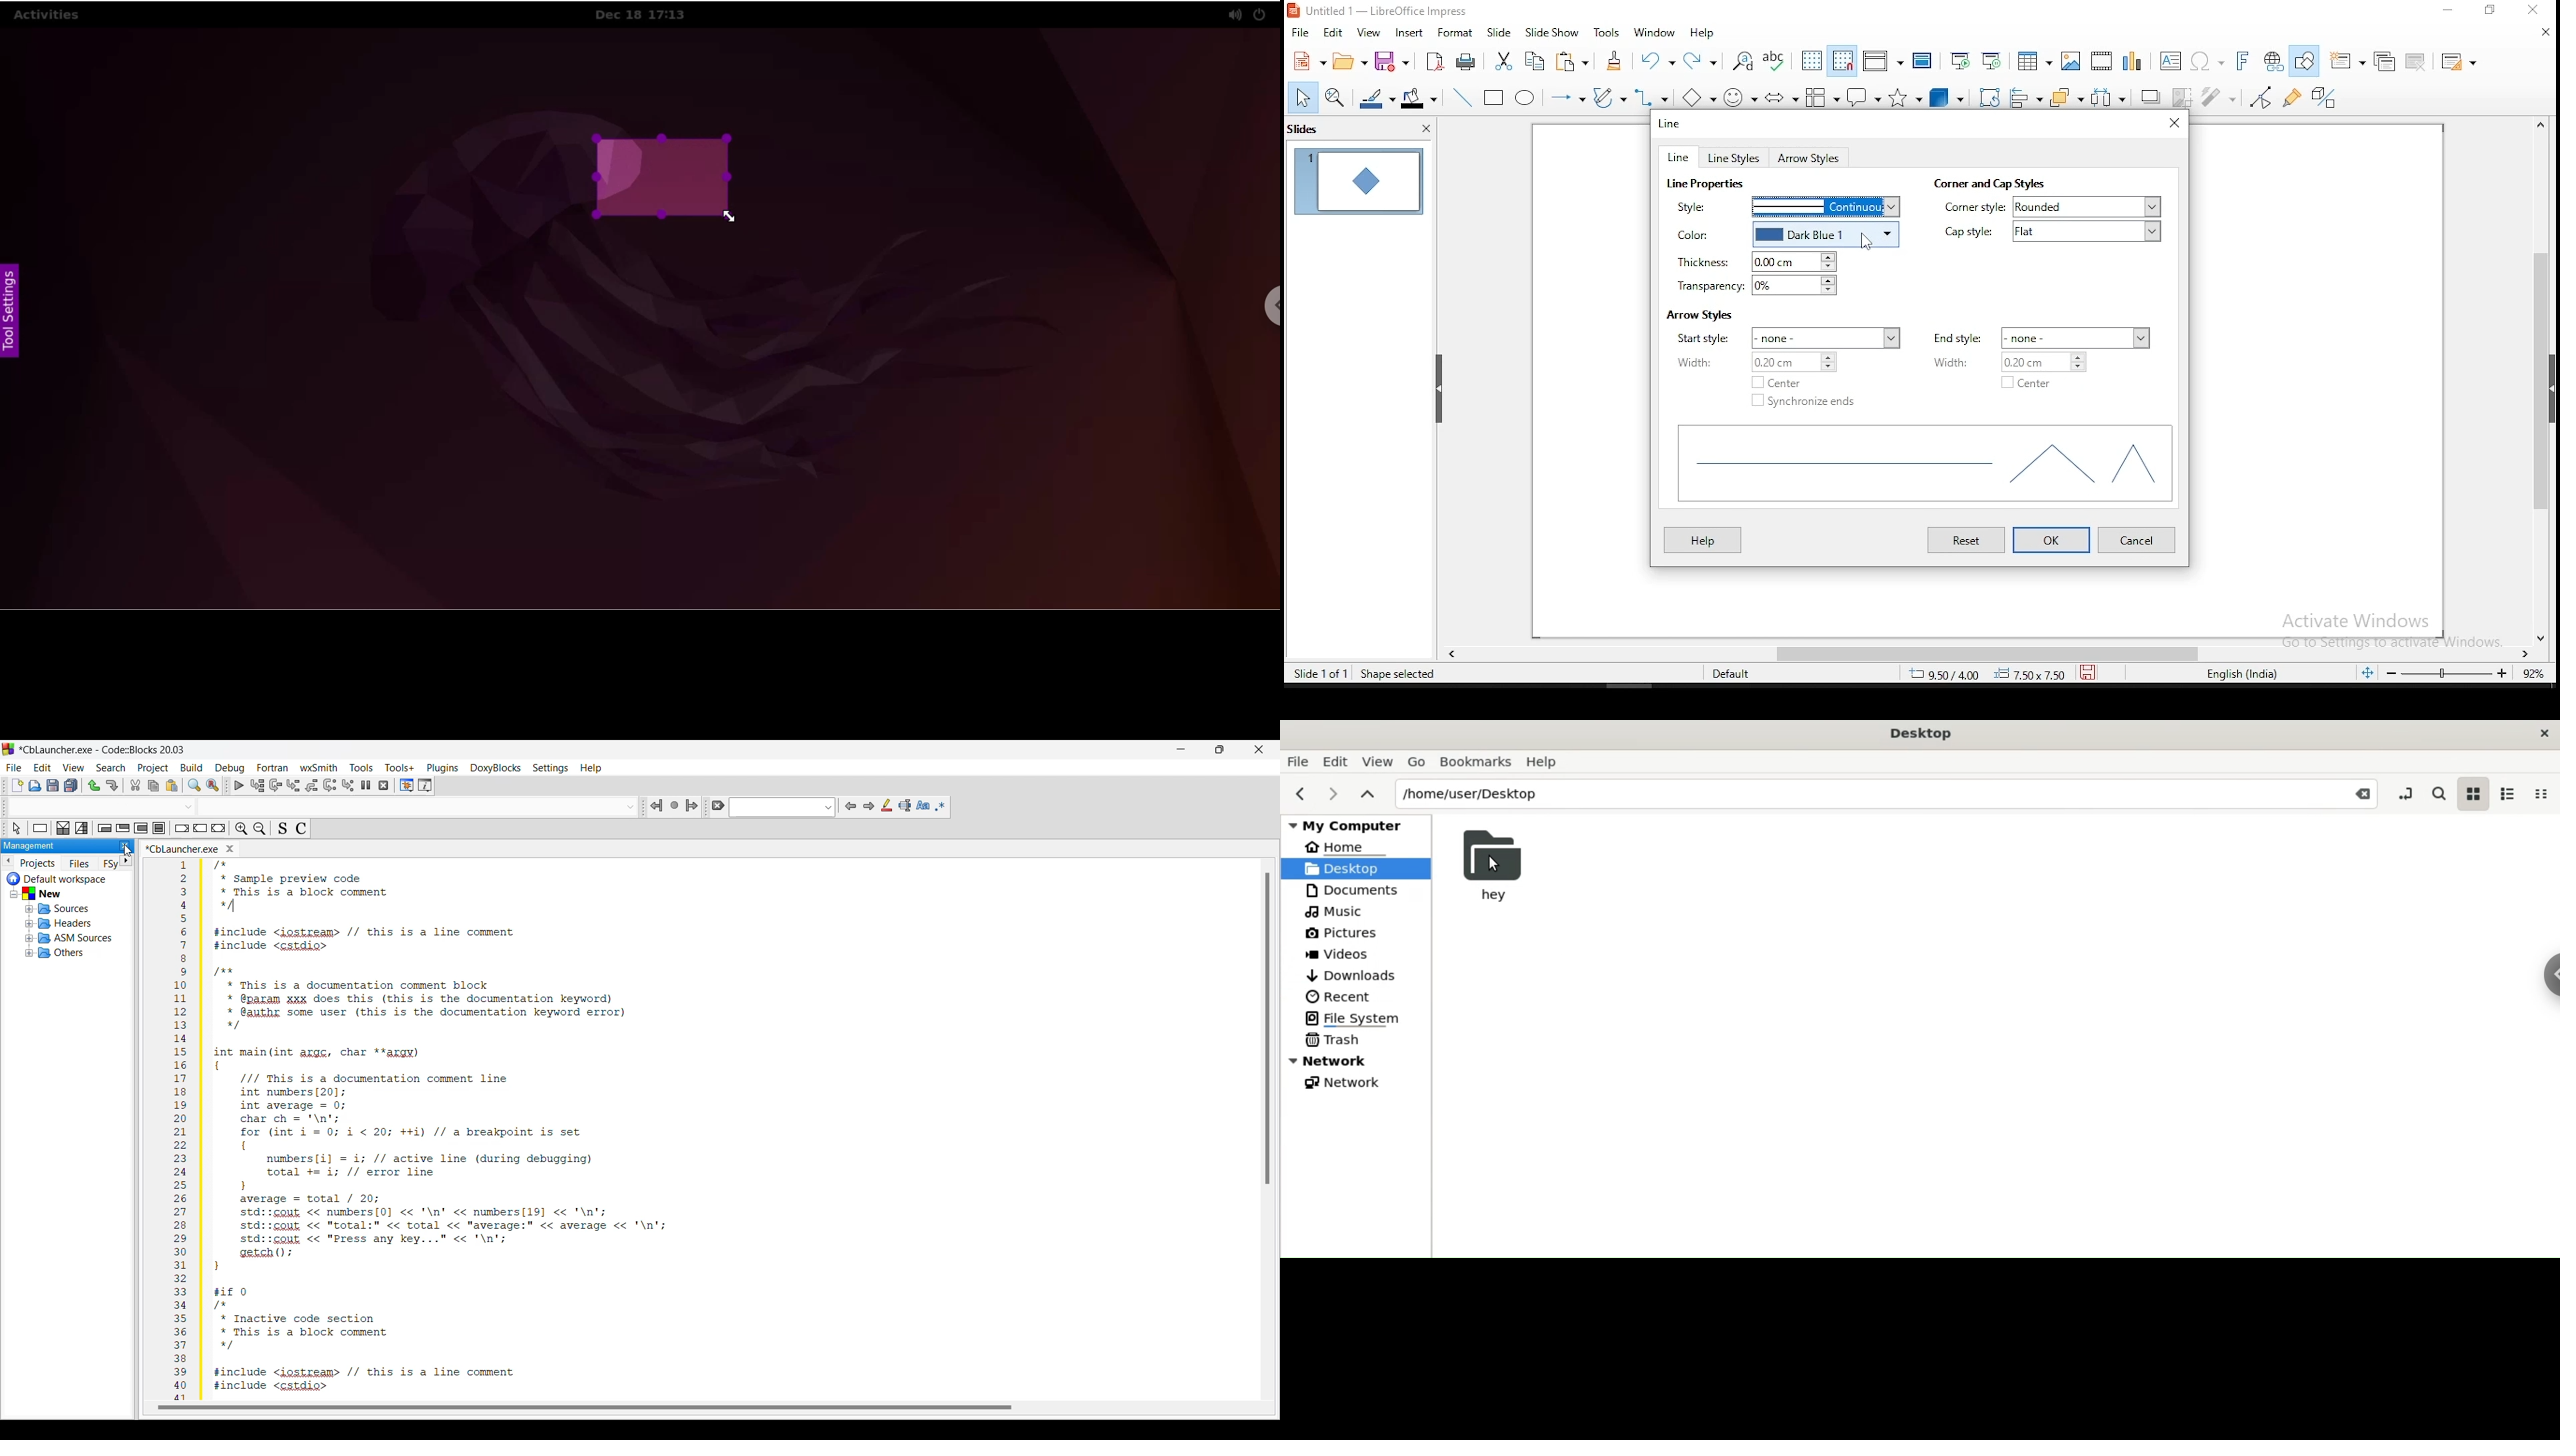  What do you see at coordinates (1781, 382) in the screenshot?
I see `center` at bounding box center [1781, 382].